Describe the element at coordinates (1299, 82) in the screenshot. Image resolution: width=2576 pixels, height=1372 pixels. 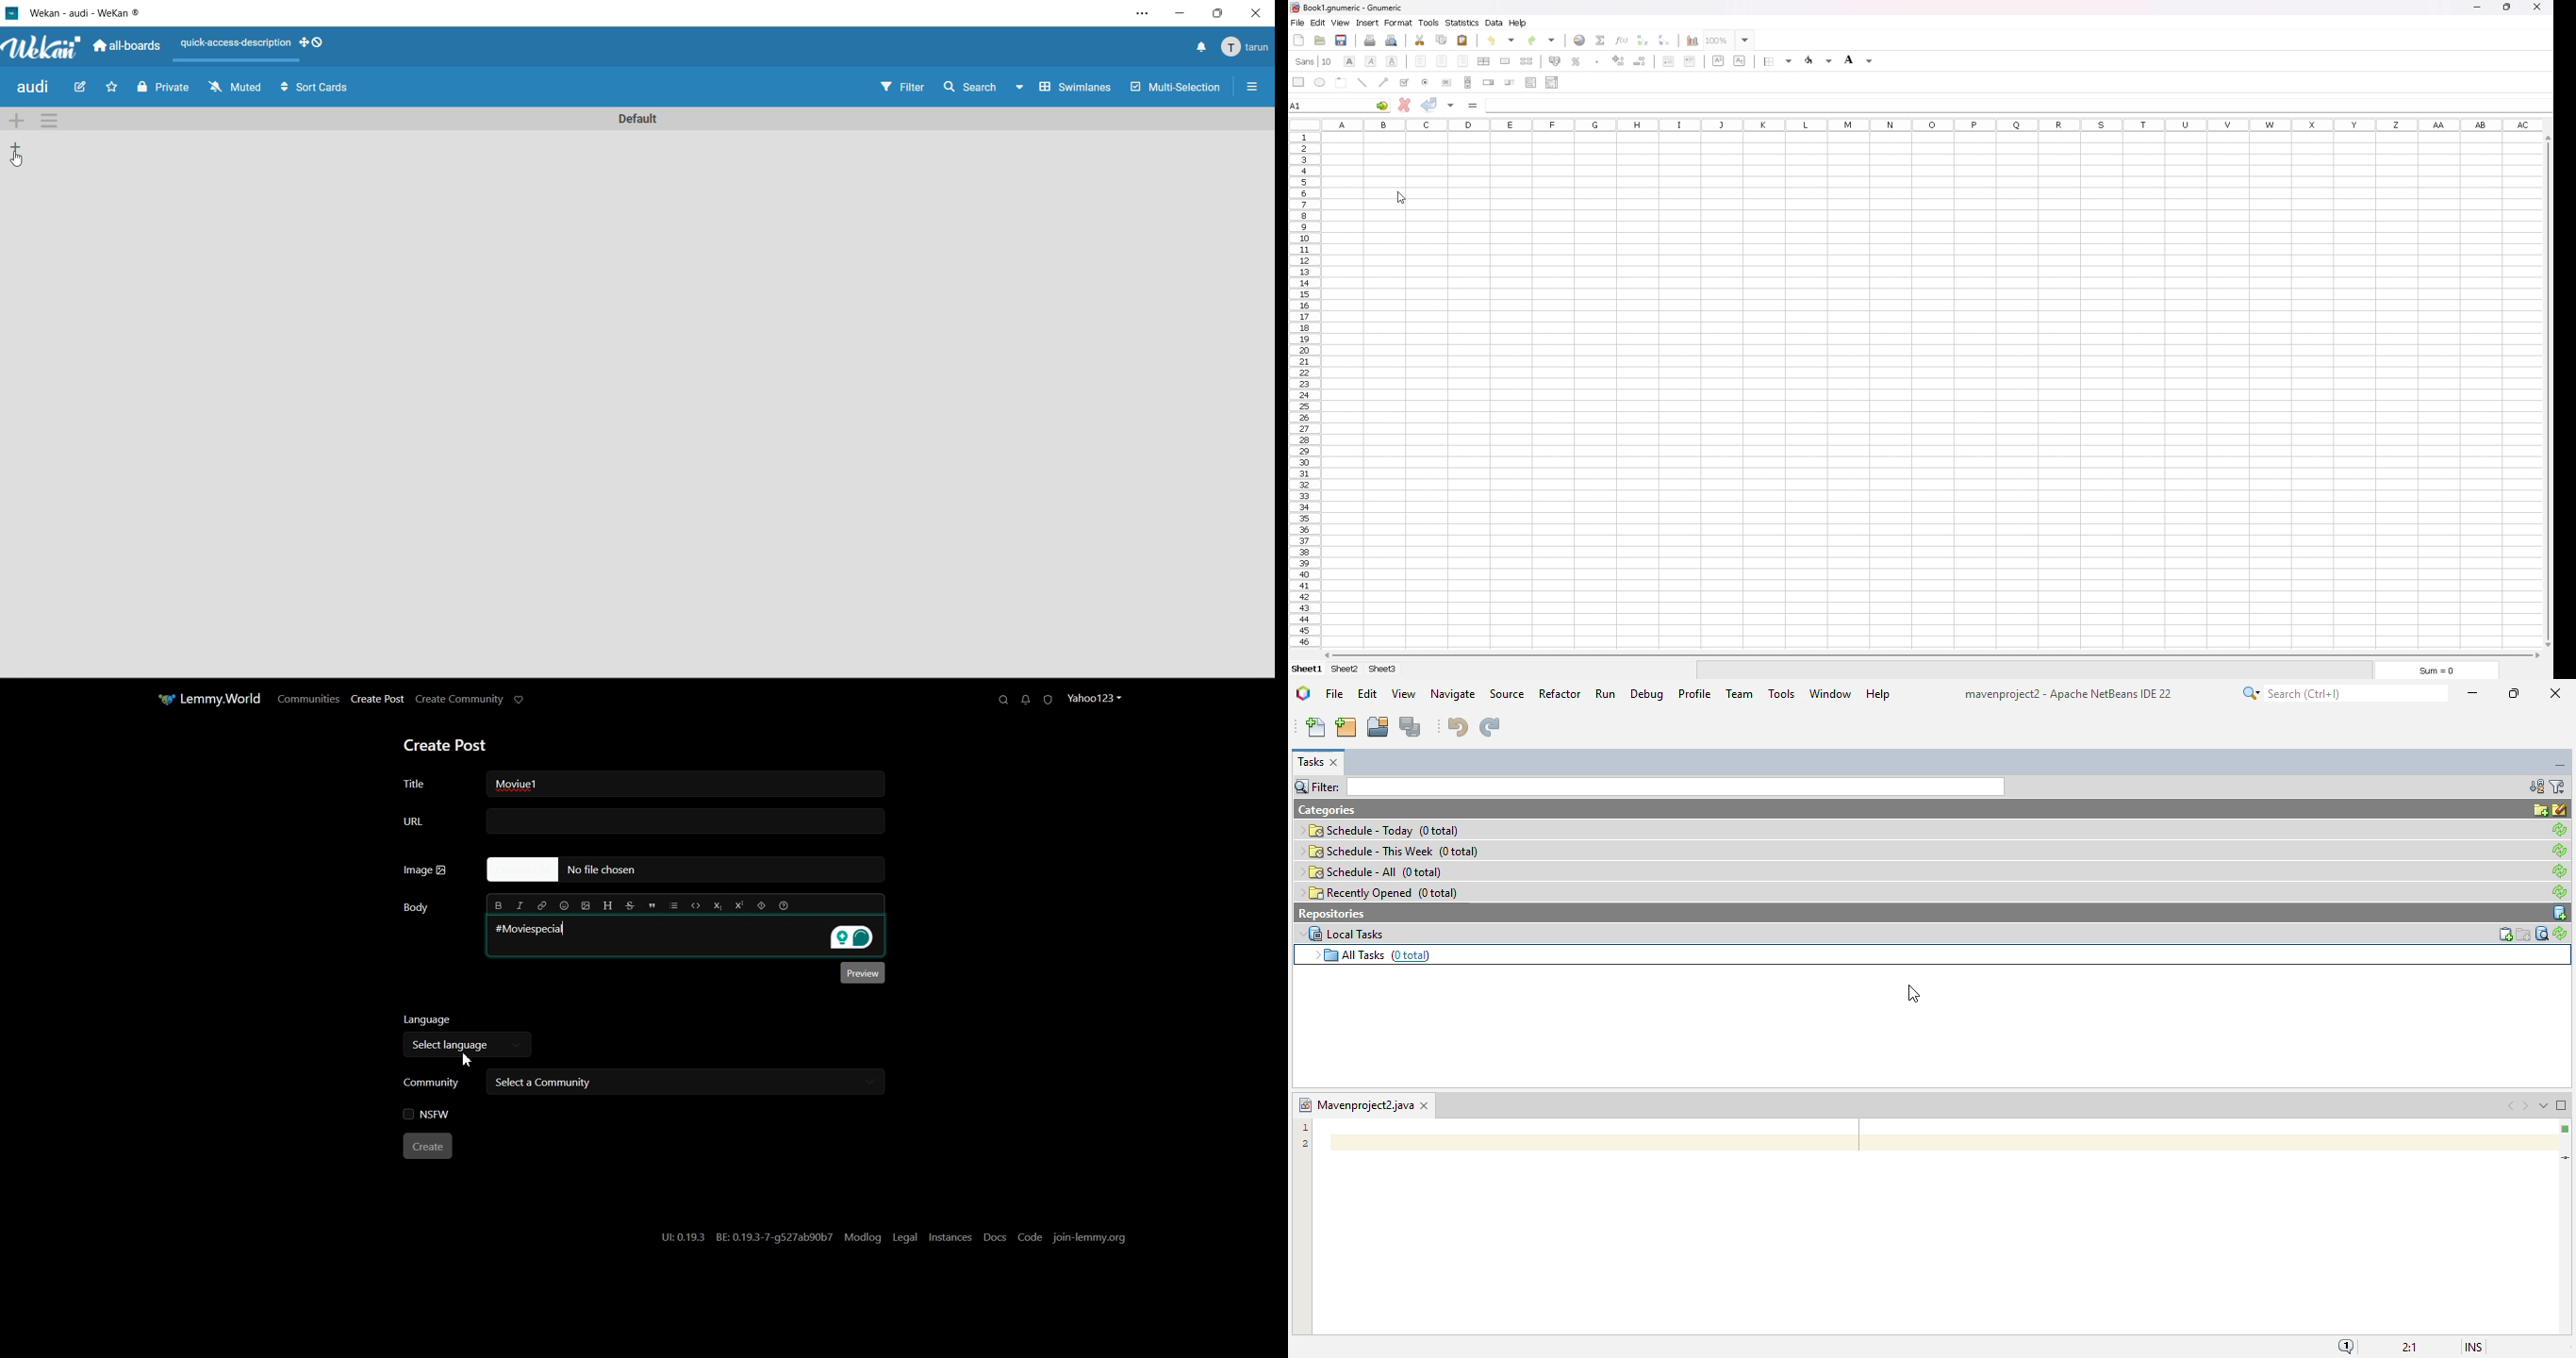
I see `rectangle` at that location.